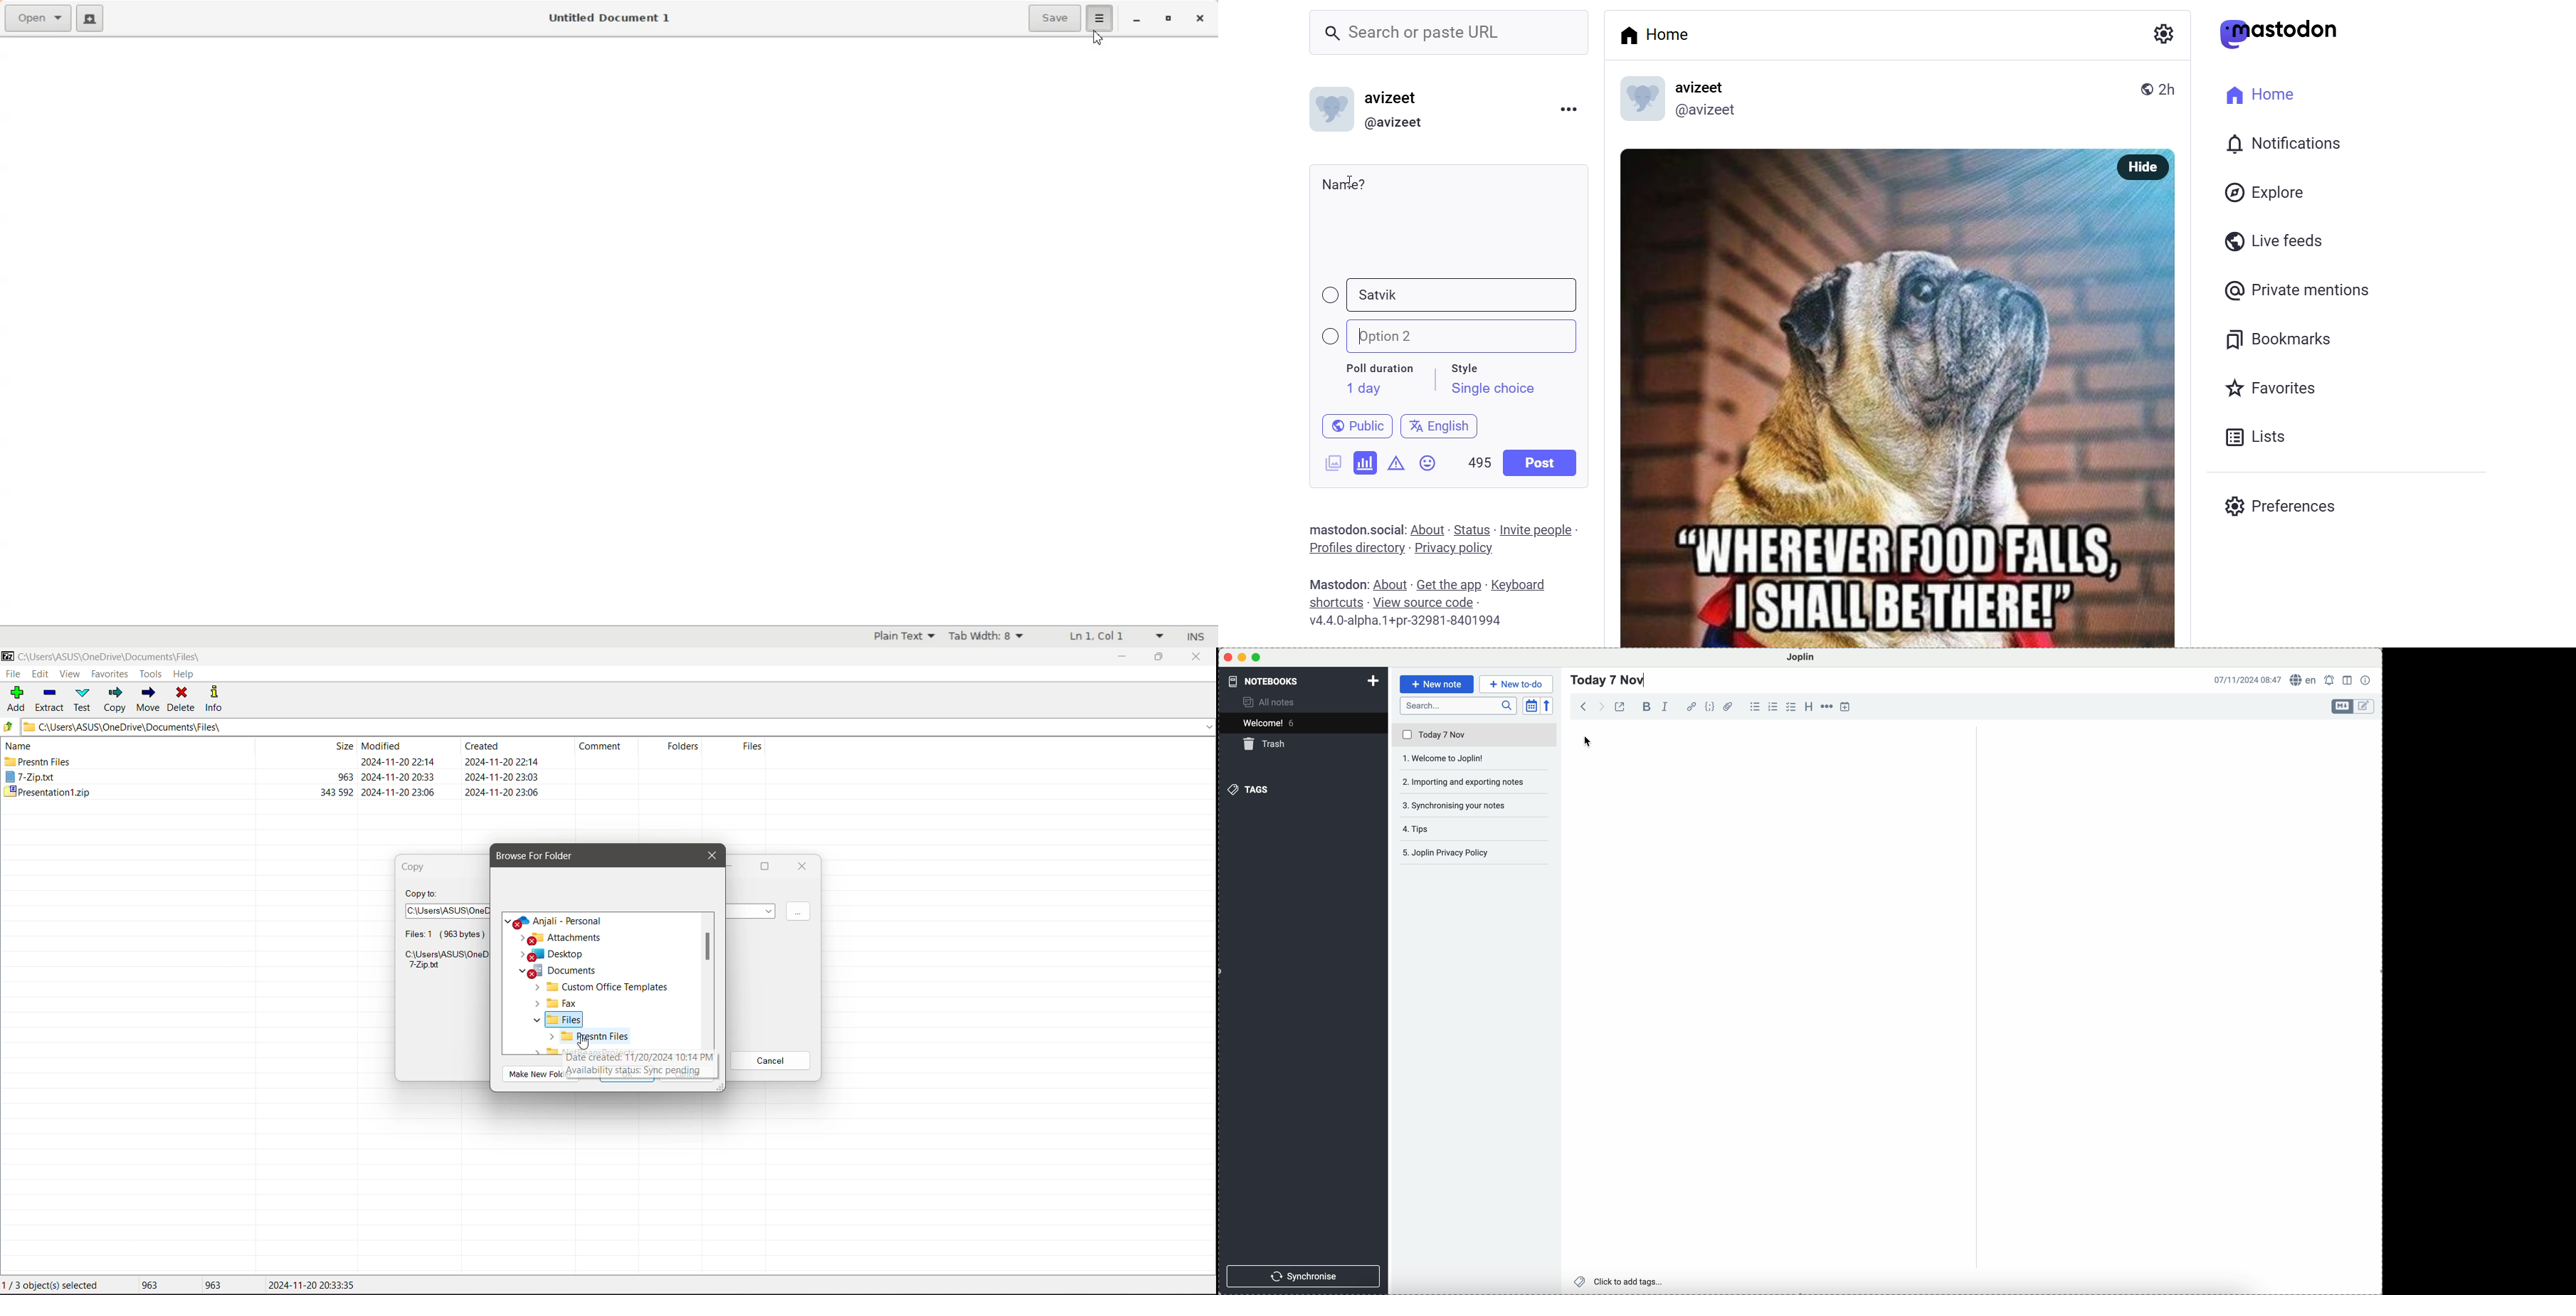 The height and width of the screenshot is (1316, 2576). I want to click on Presentation1.zip, so click(46, 793).